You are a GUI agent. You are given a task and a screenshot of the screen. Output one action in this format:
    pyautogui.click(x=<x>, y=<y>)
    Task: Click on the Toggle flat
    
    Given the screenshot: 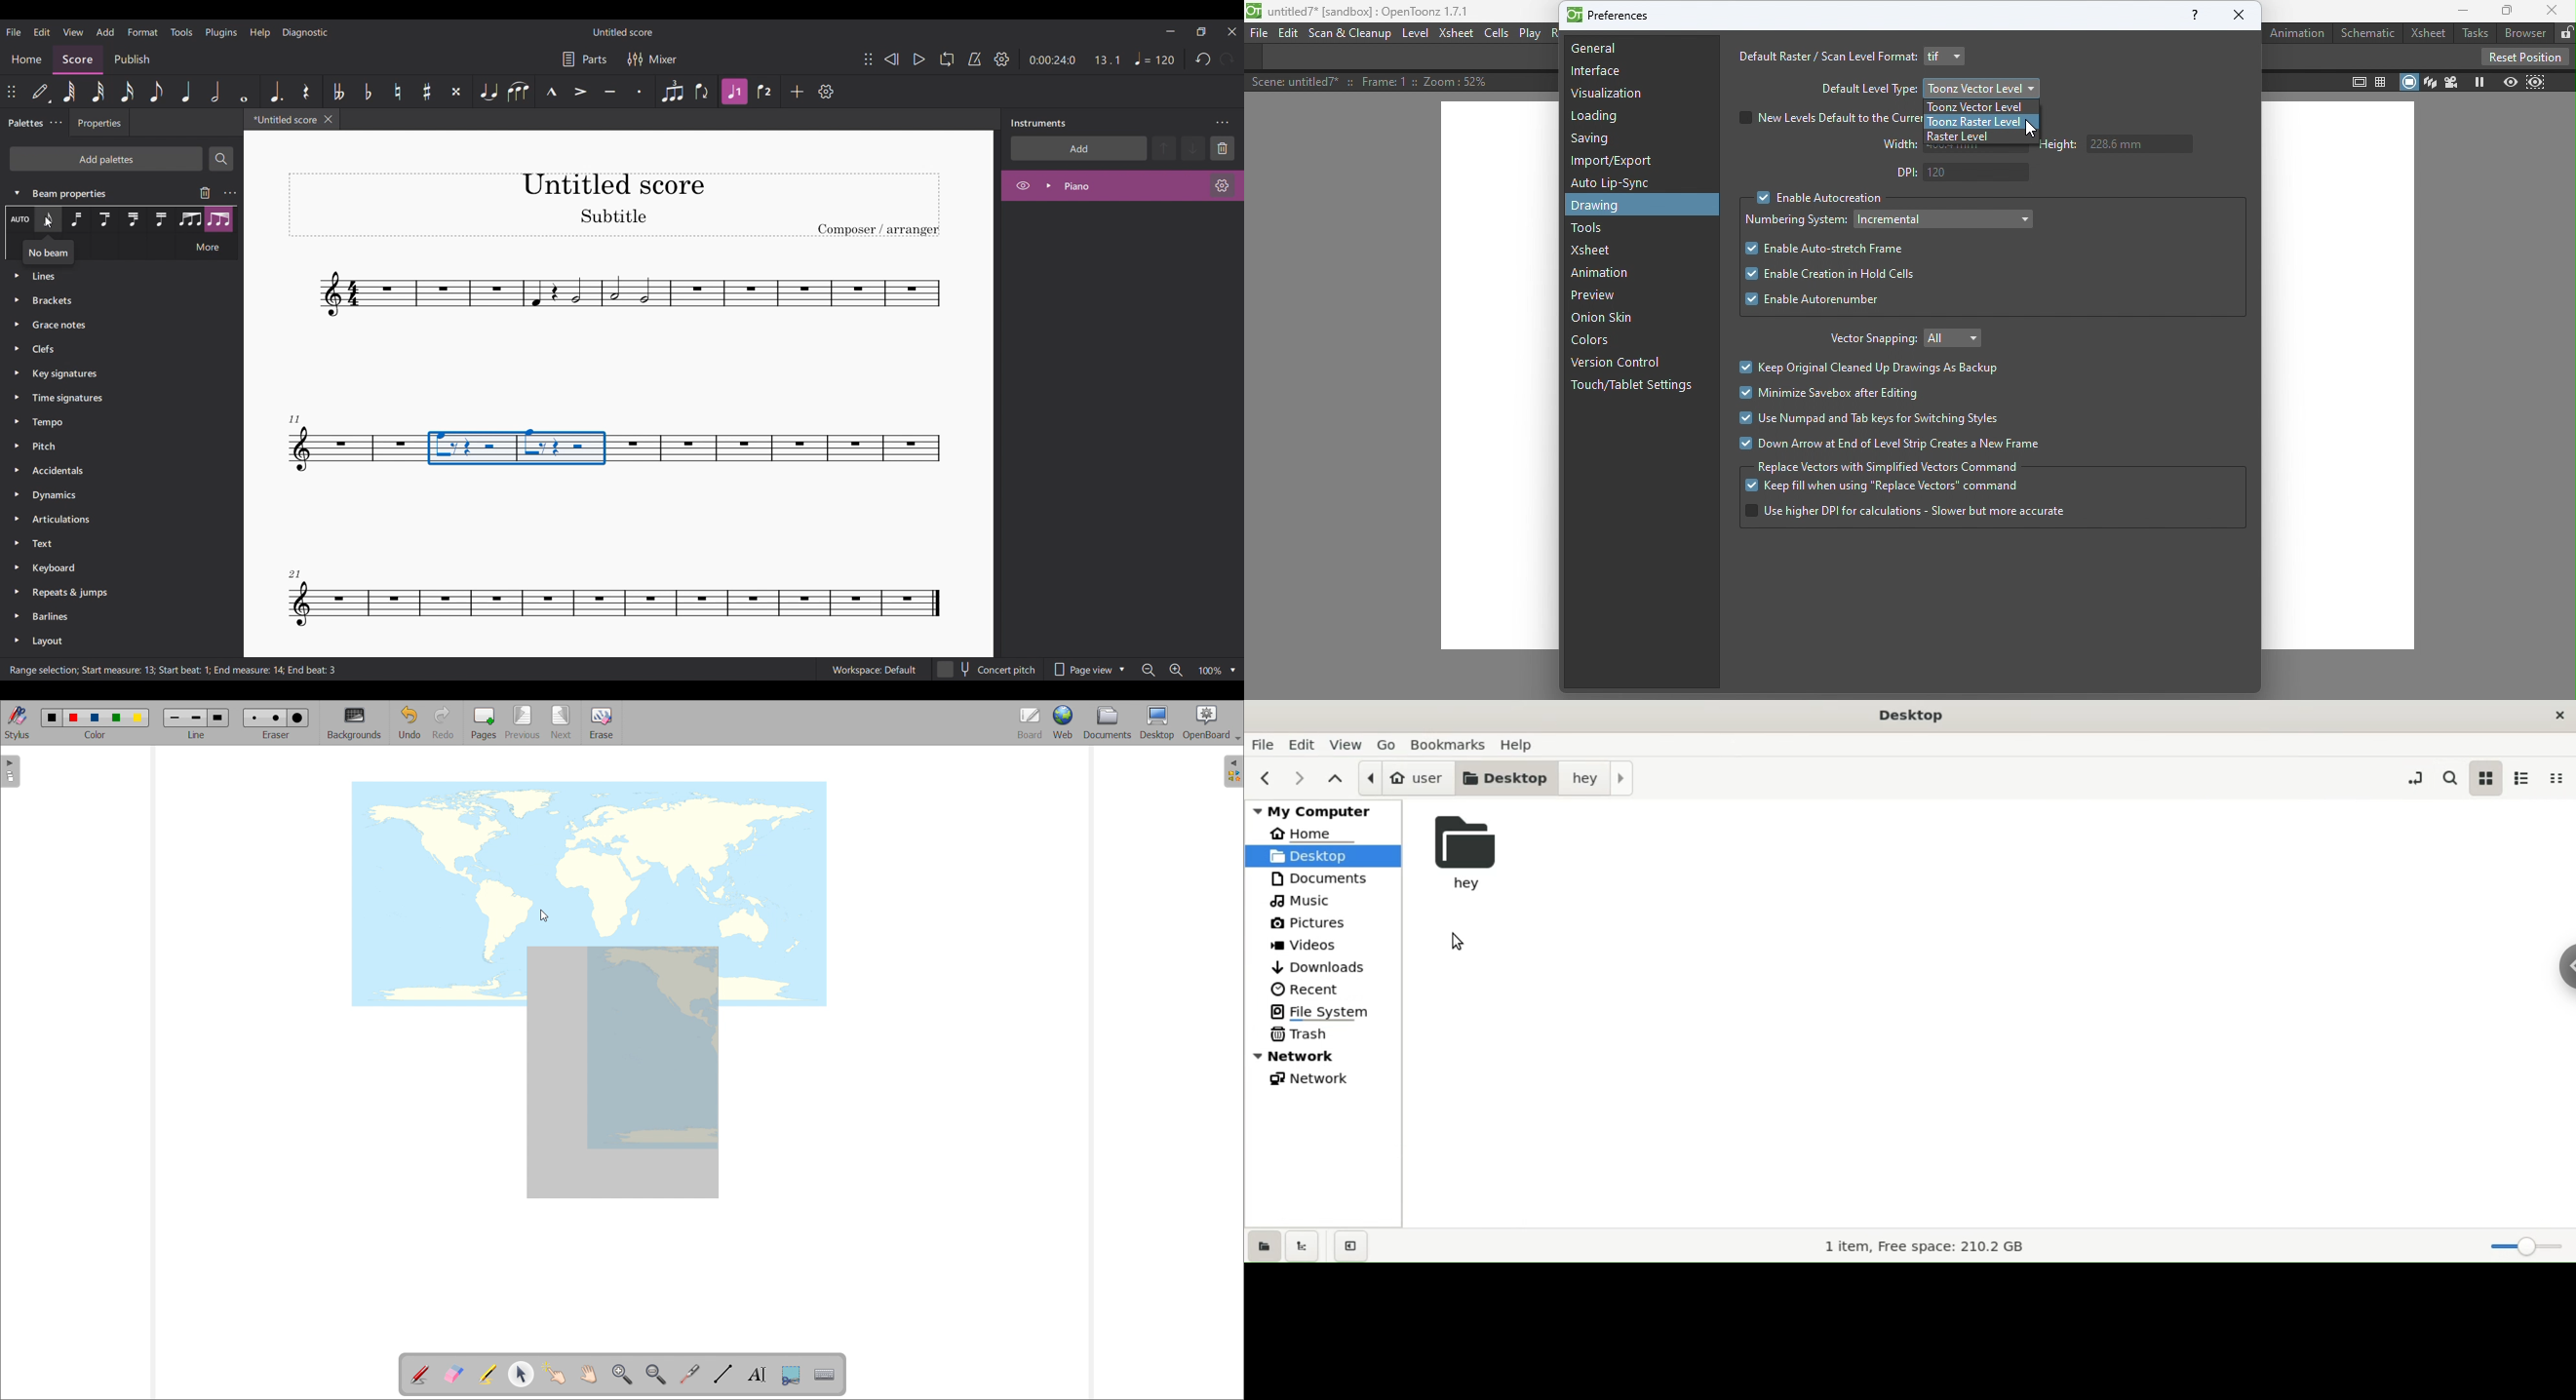 What is the action you would take?
    pyautogui.click(x=369, y=91)
    